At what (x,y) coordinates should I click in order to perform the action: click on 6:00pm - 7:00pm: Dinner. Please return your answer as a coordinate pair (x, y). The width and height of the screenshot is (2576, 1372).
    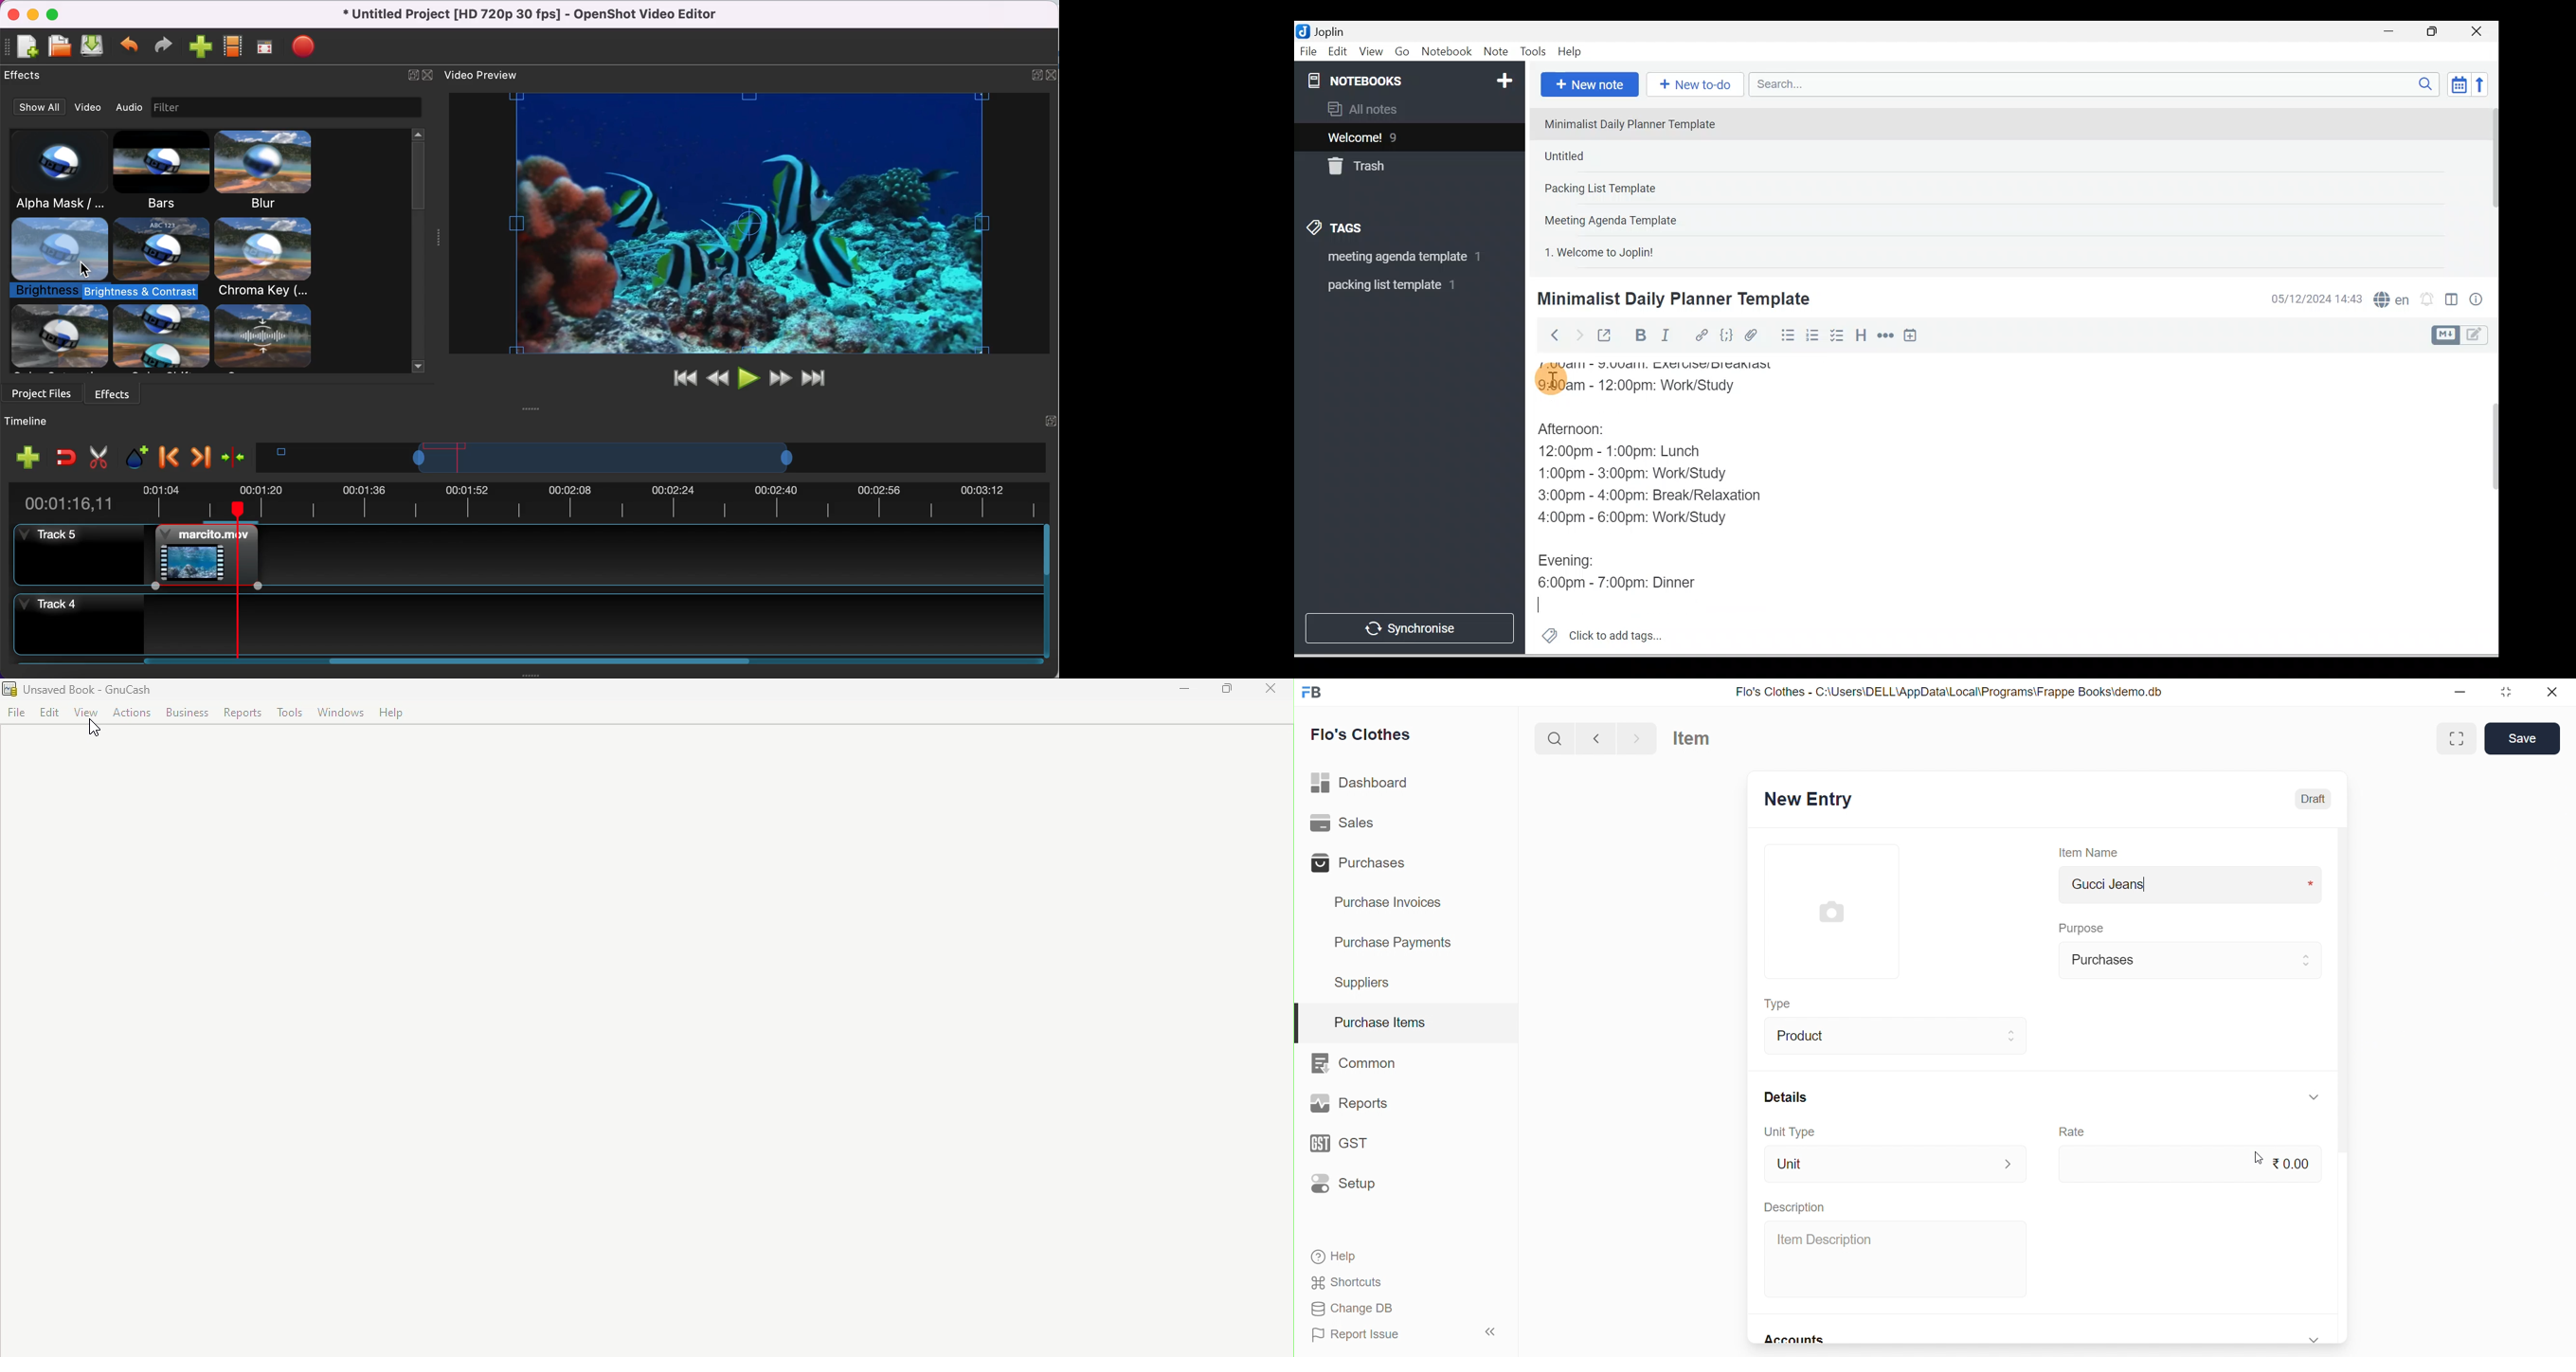
    Looking at the image, I should click on (1628, 582).